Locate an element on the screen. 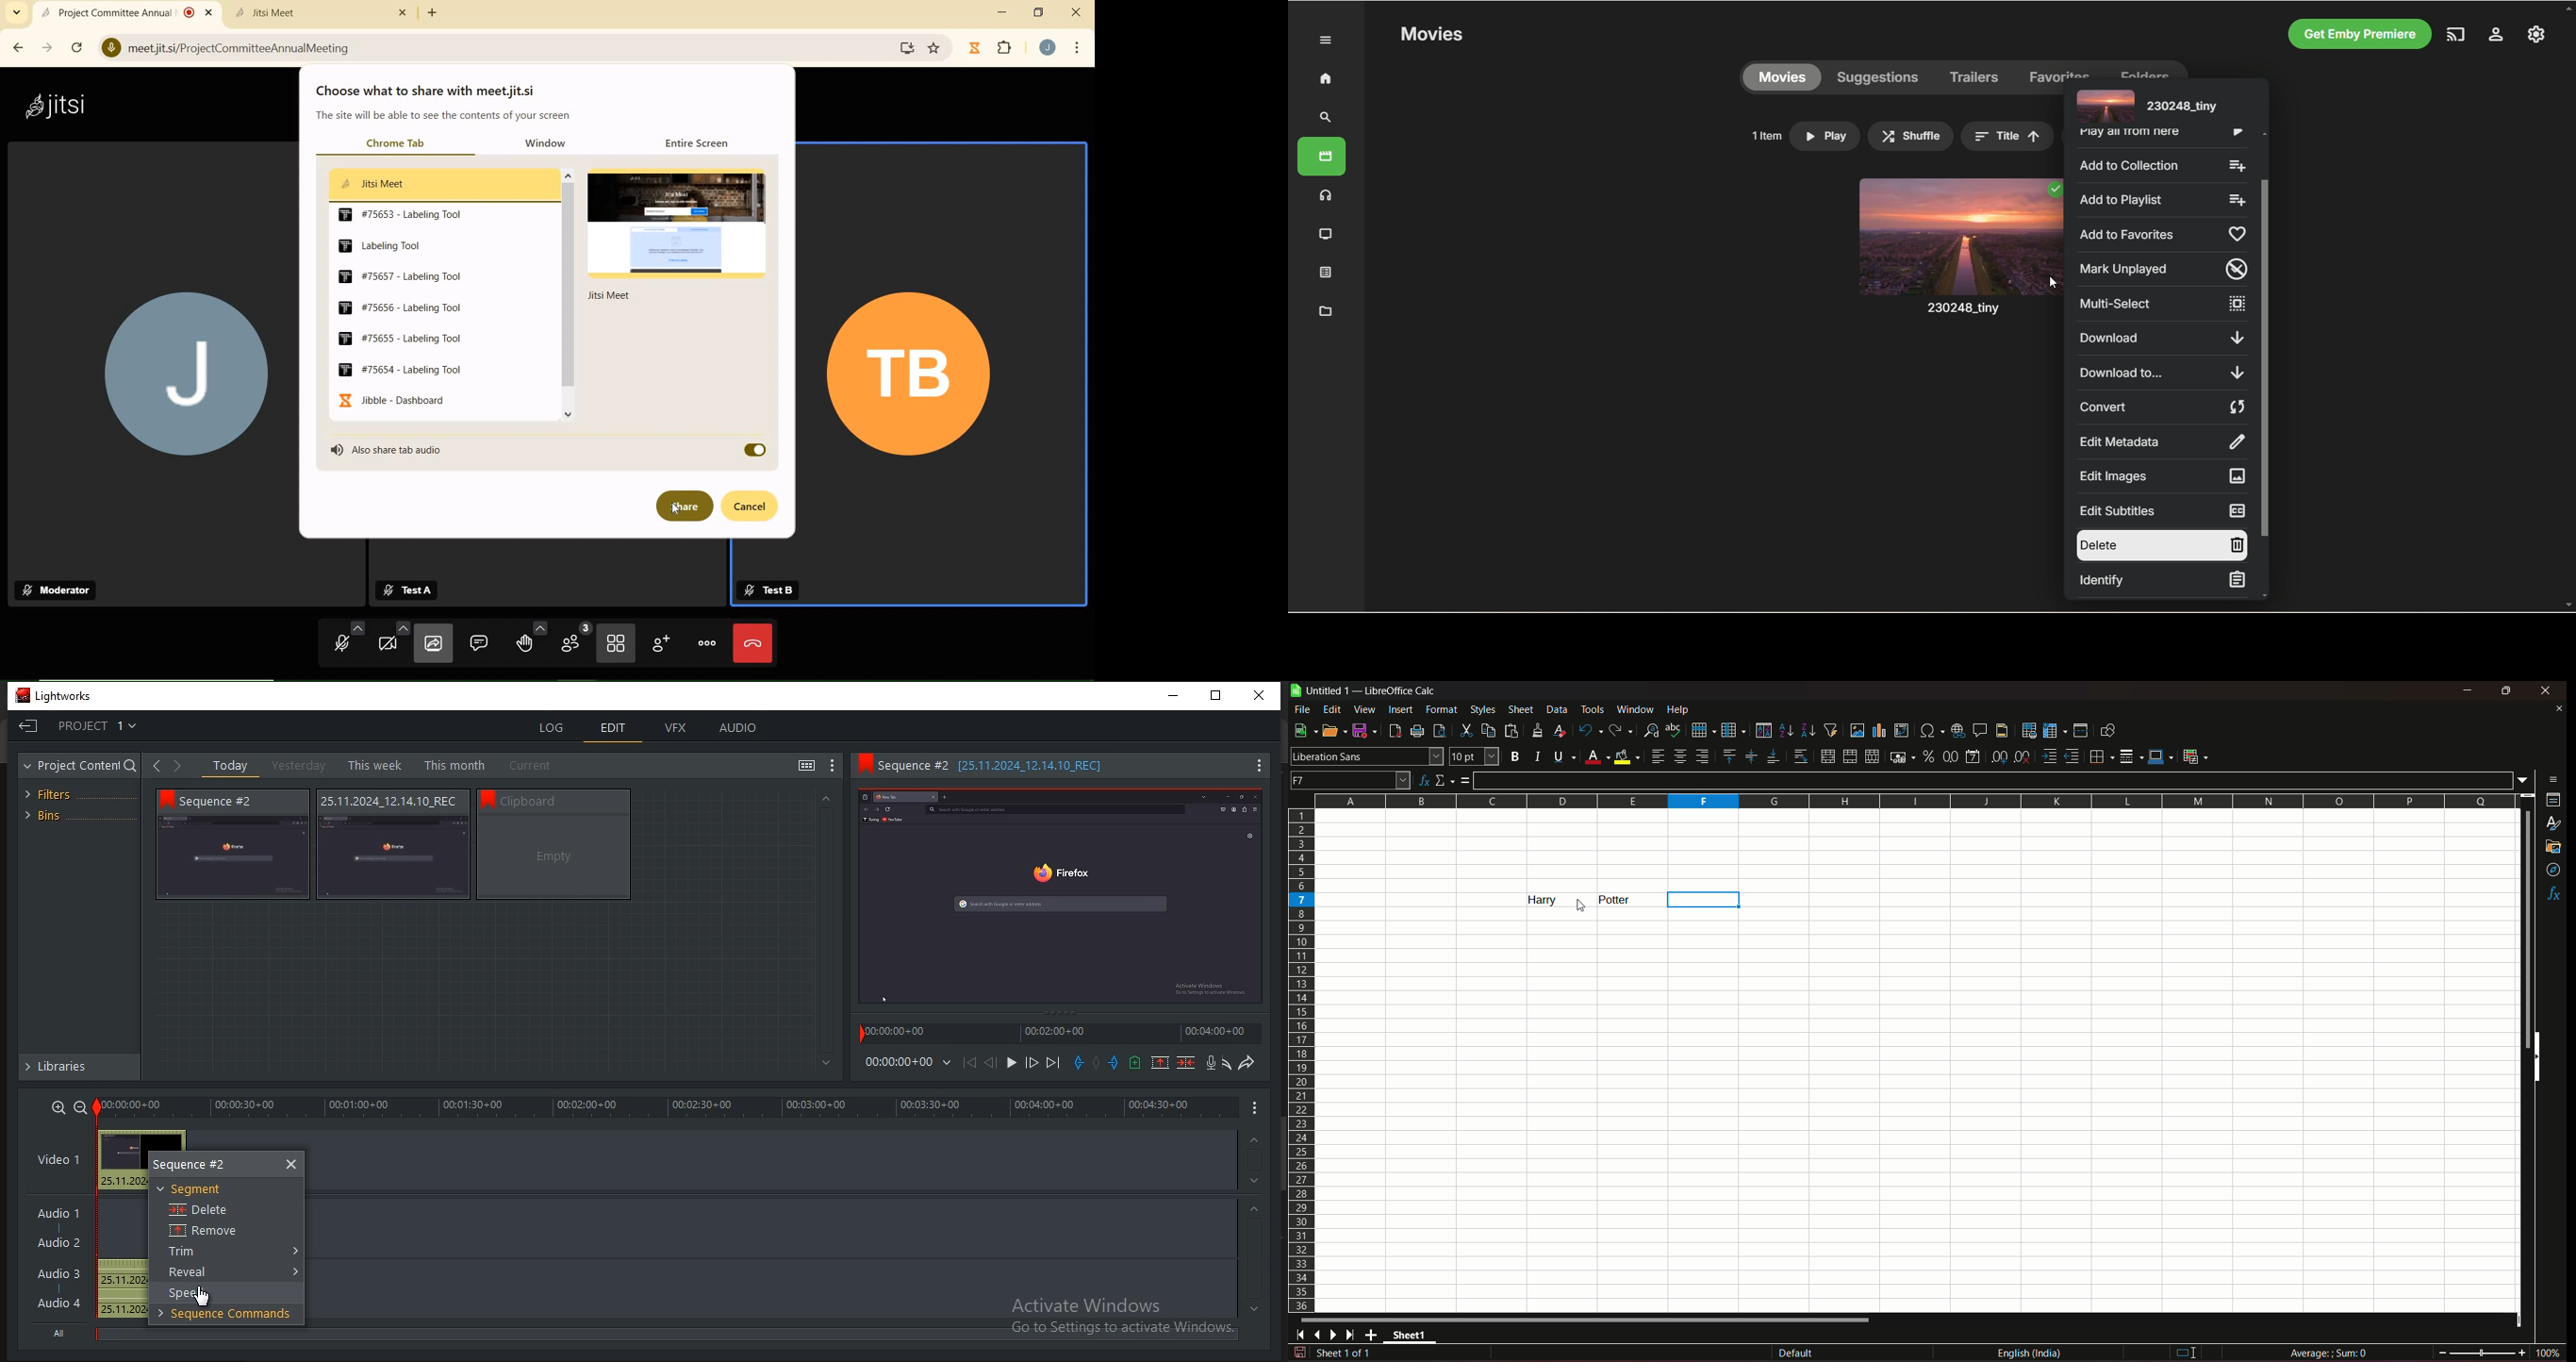 The height and width of the screenshot is (1372, 2576). increase indent is located at coordinates (2048, 756).